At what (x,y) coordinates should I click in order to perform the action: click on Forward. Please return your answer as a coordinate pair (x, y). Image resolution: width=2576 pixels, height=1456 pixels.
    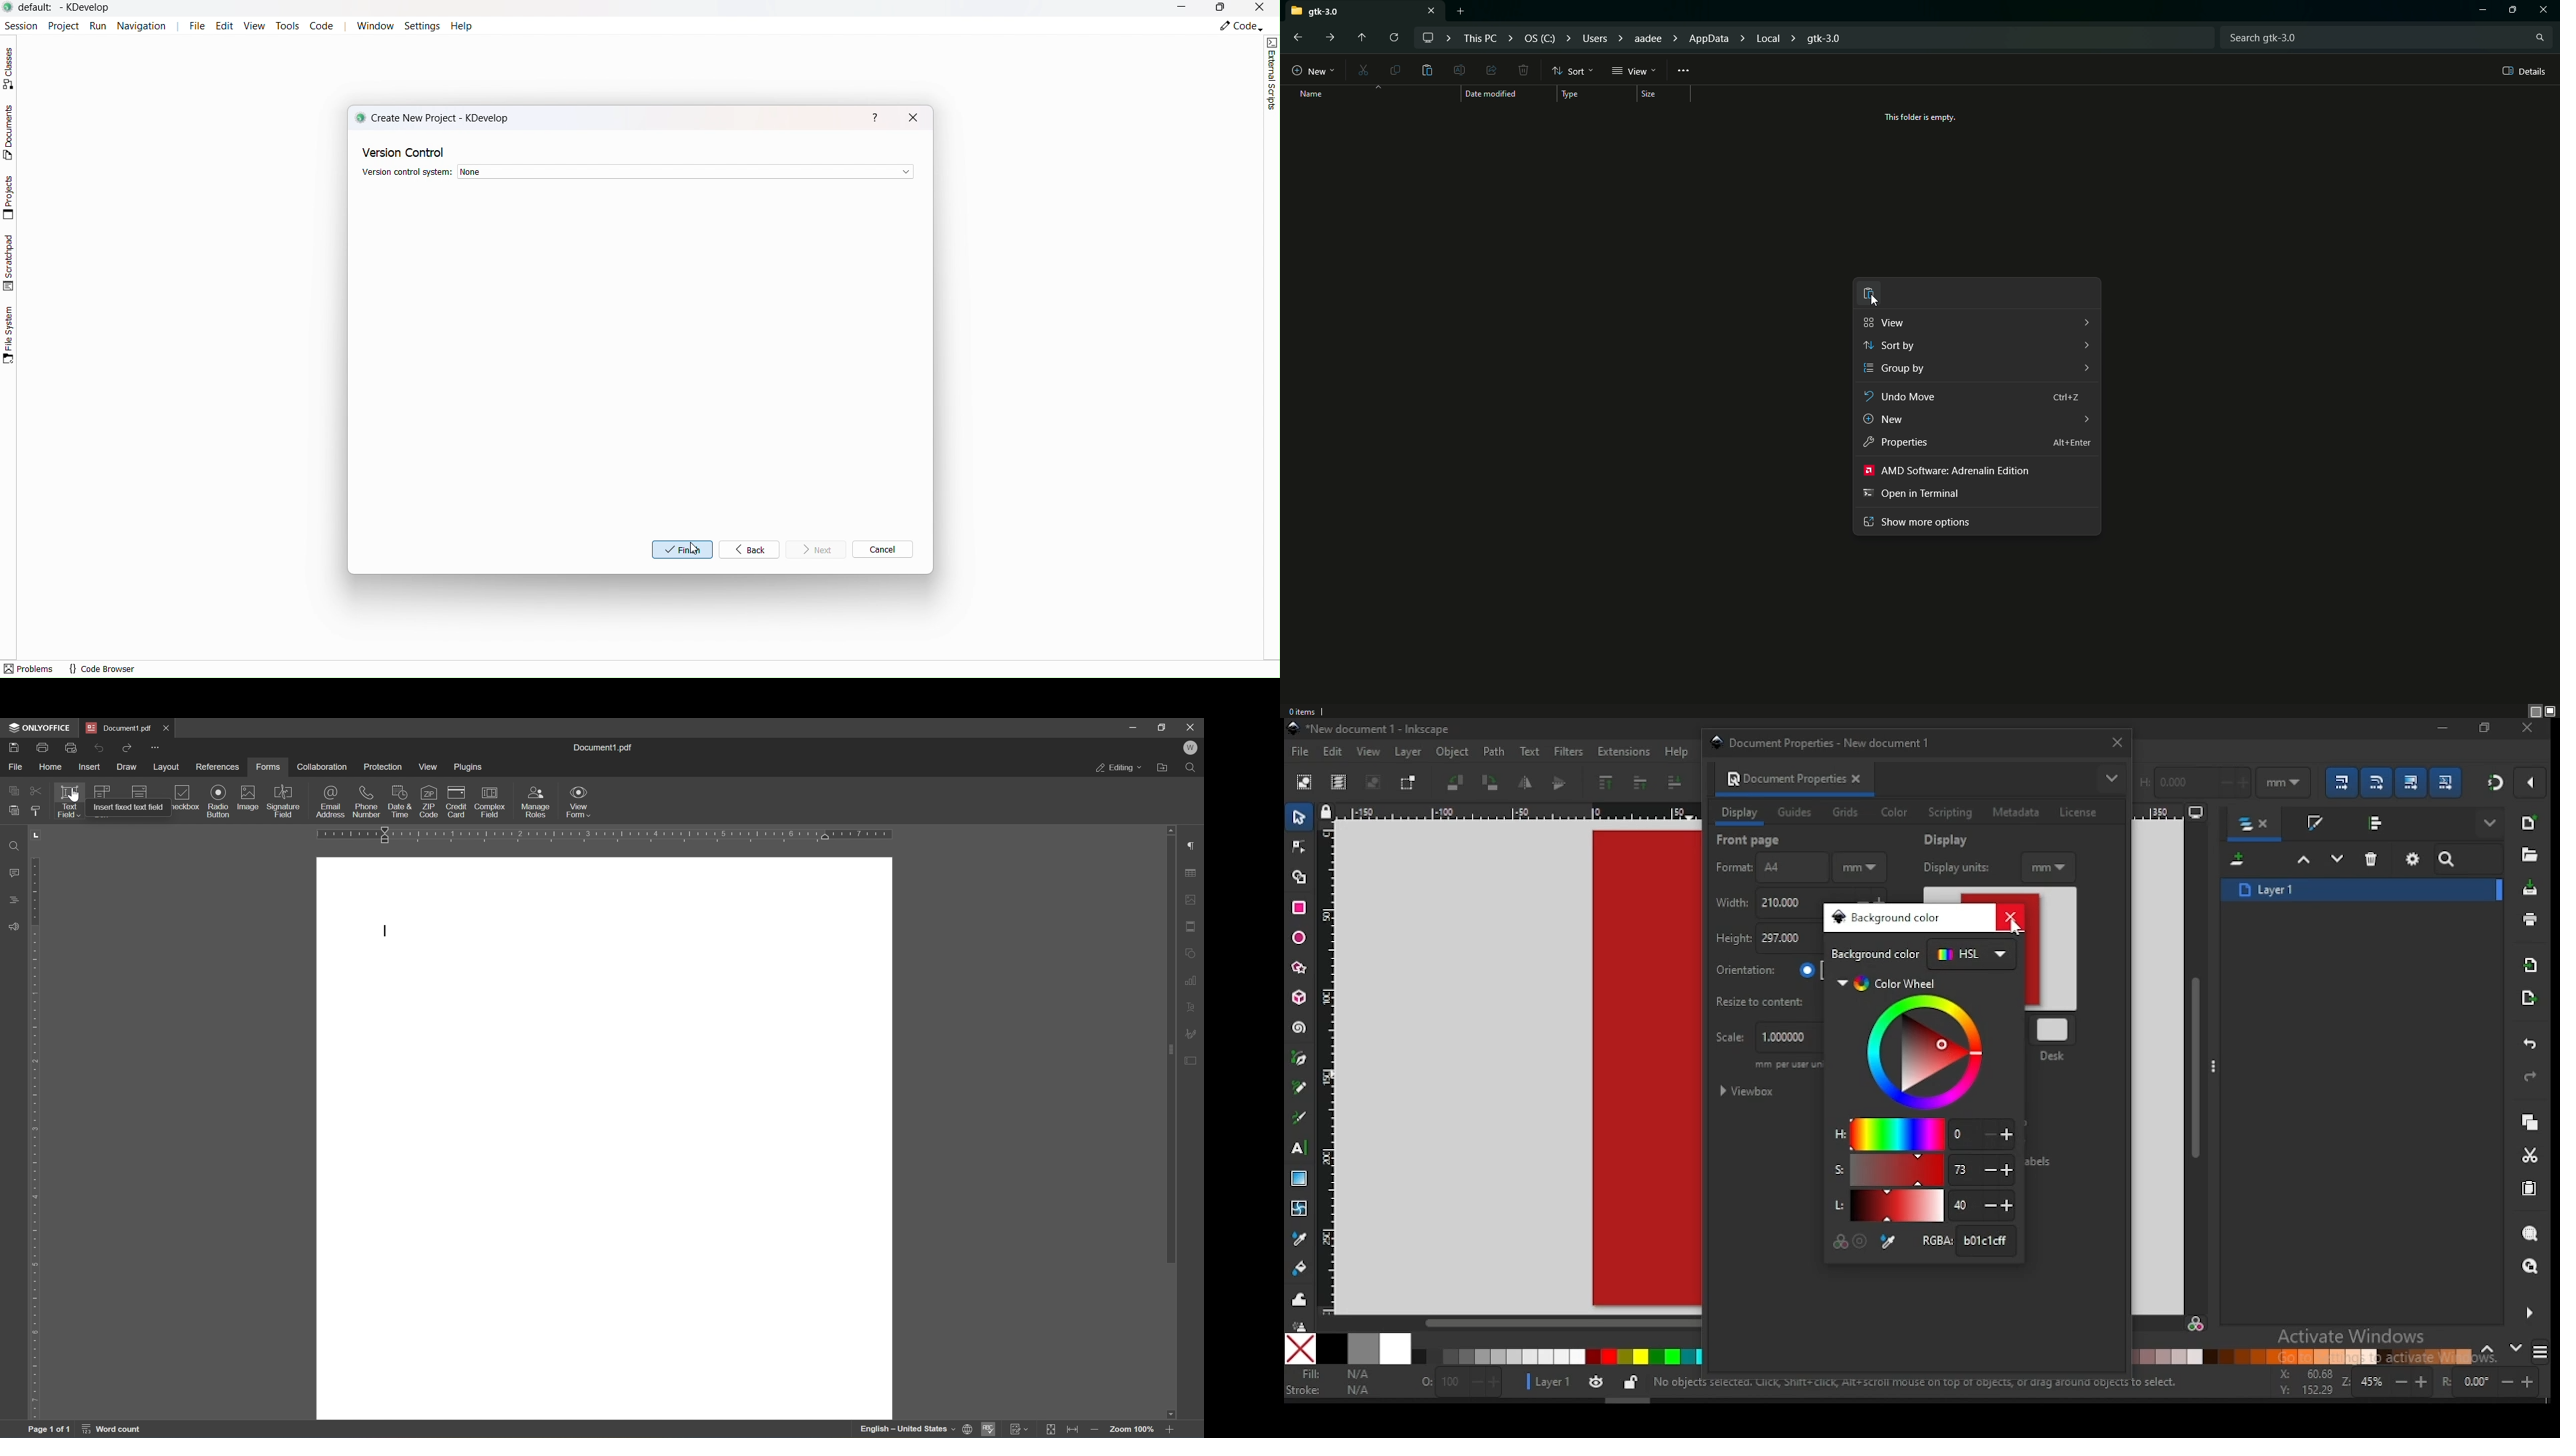
    Looking at the image, I should click on (1332, 39).